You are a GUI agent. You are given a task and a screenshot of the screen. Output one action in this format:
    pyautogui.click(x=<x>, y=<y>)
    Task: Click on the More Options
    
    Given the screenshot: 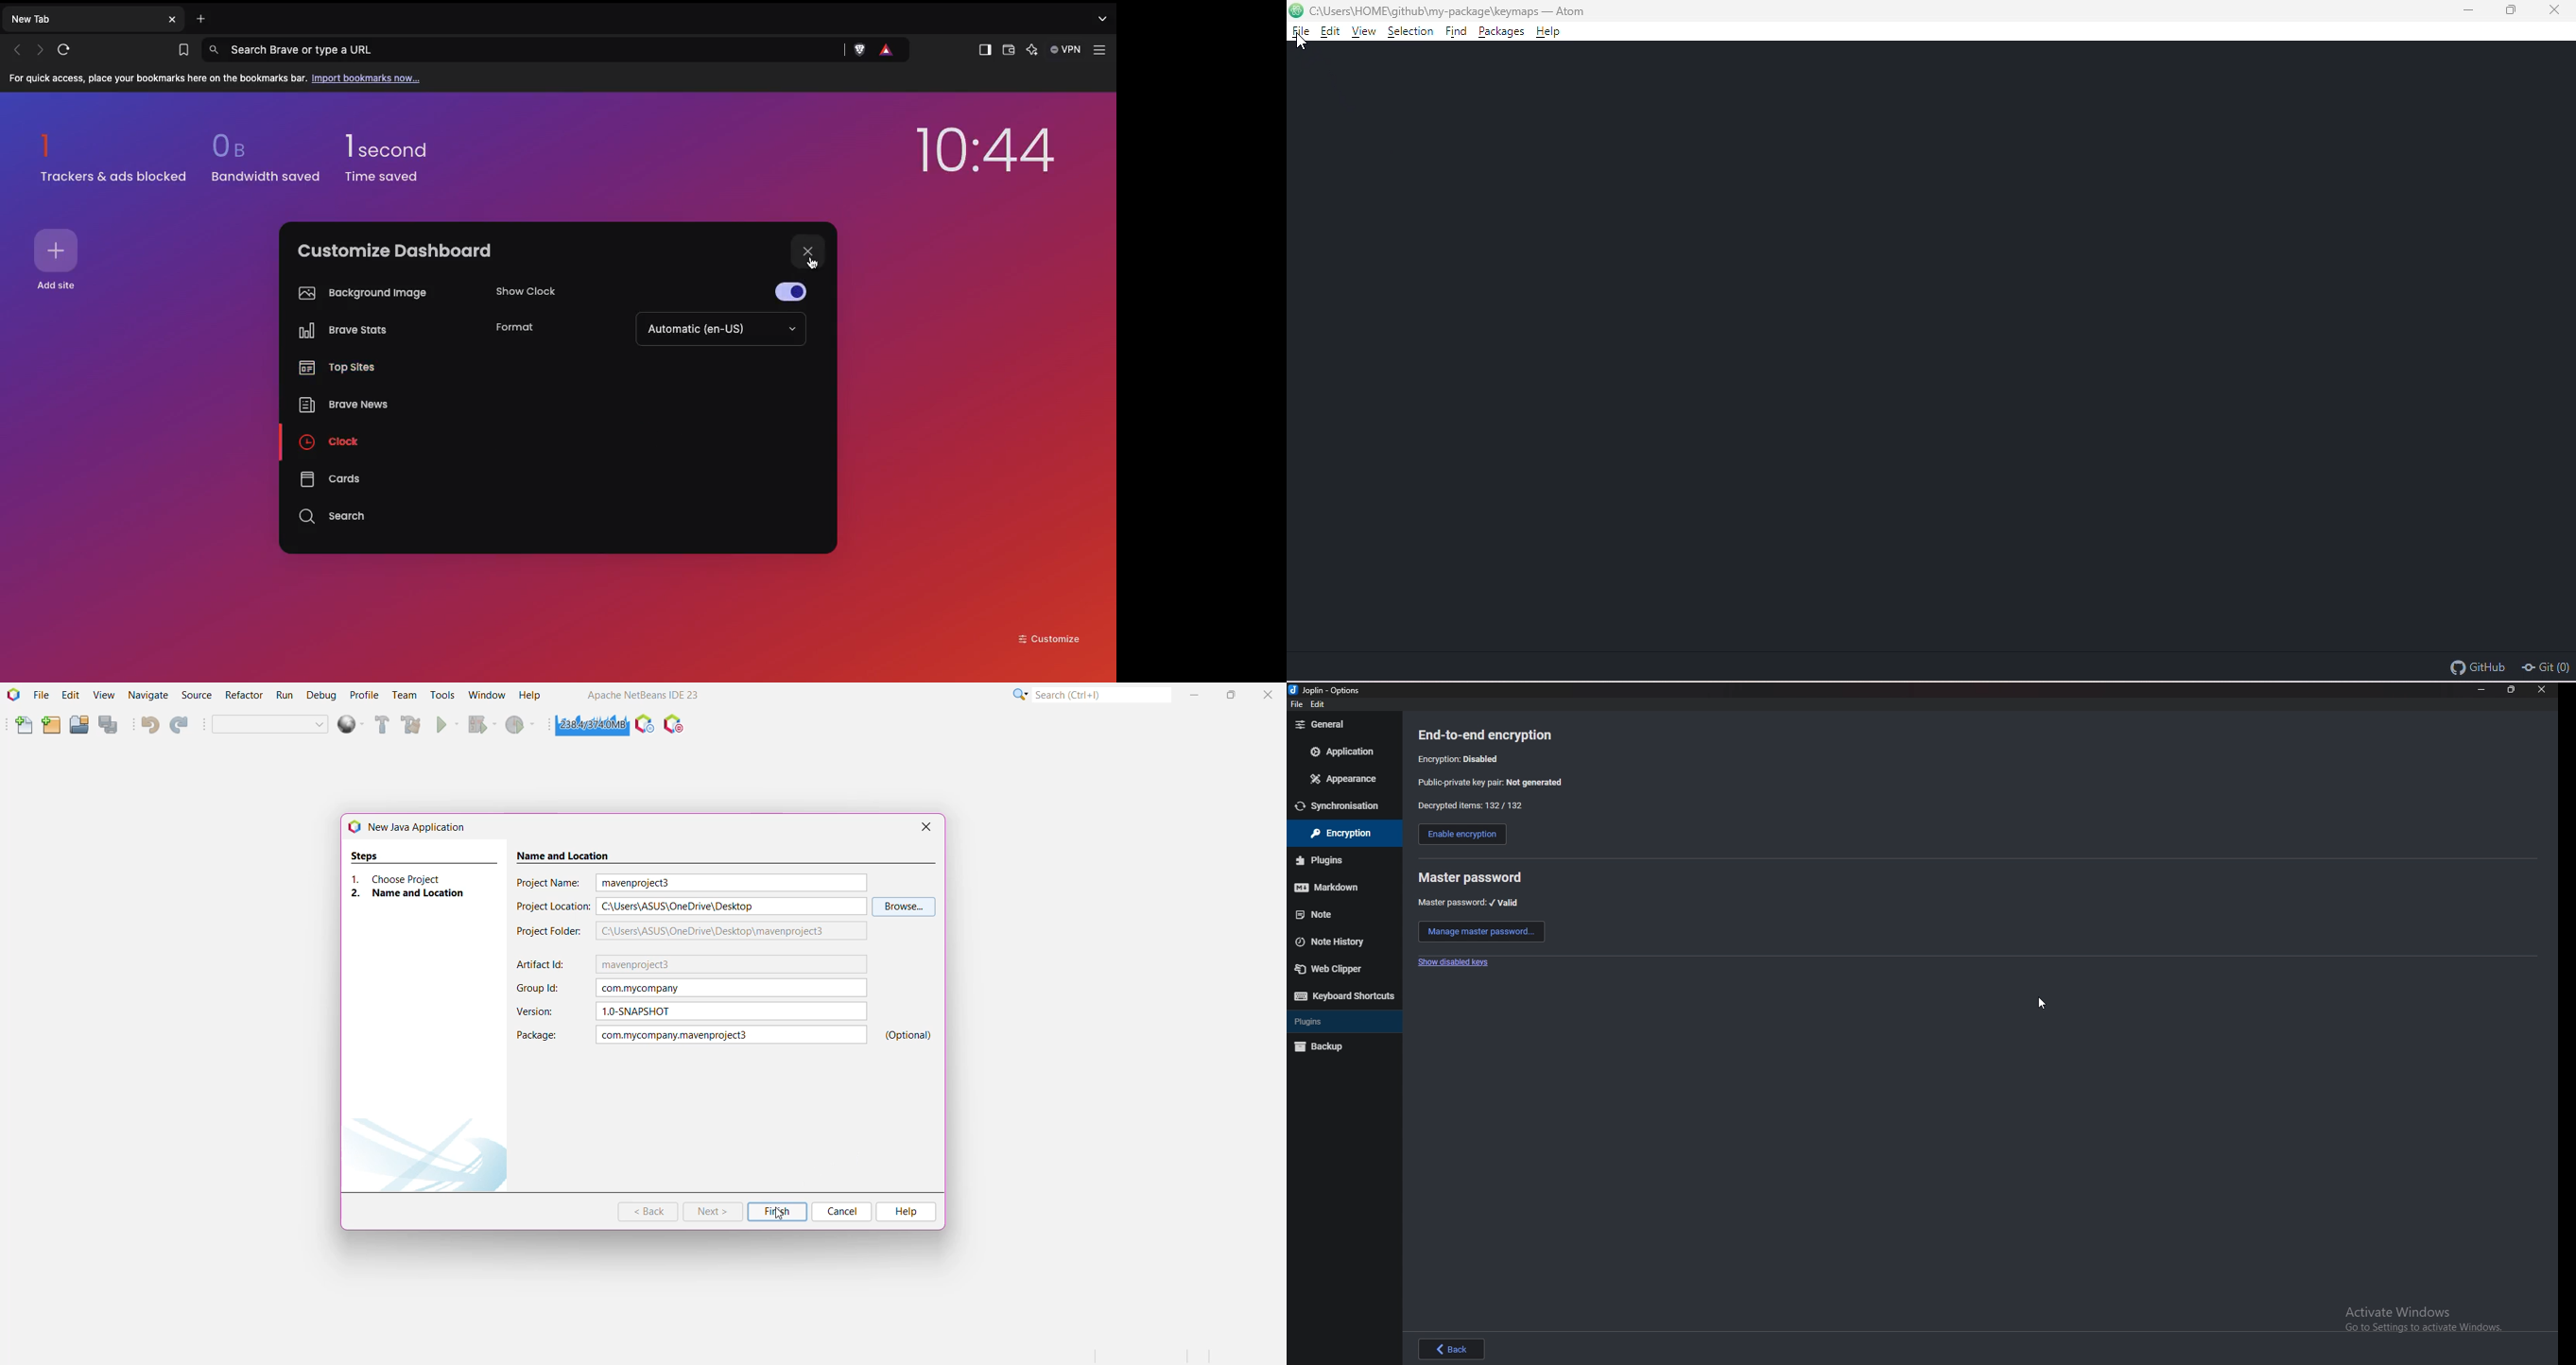 What is the action you would take?
    pyautogui.click(x=1019, y=697)
    